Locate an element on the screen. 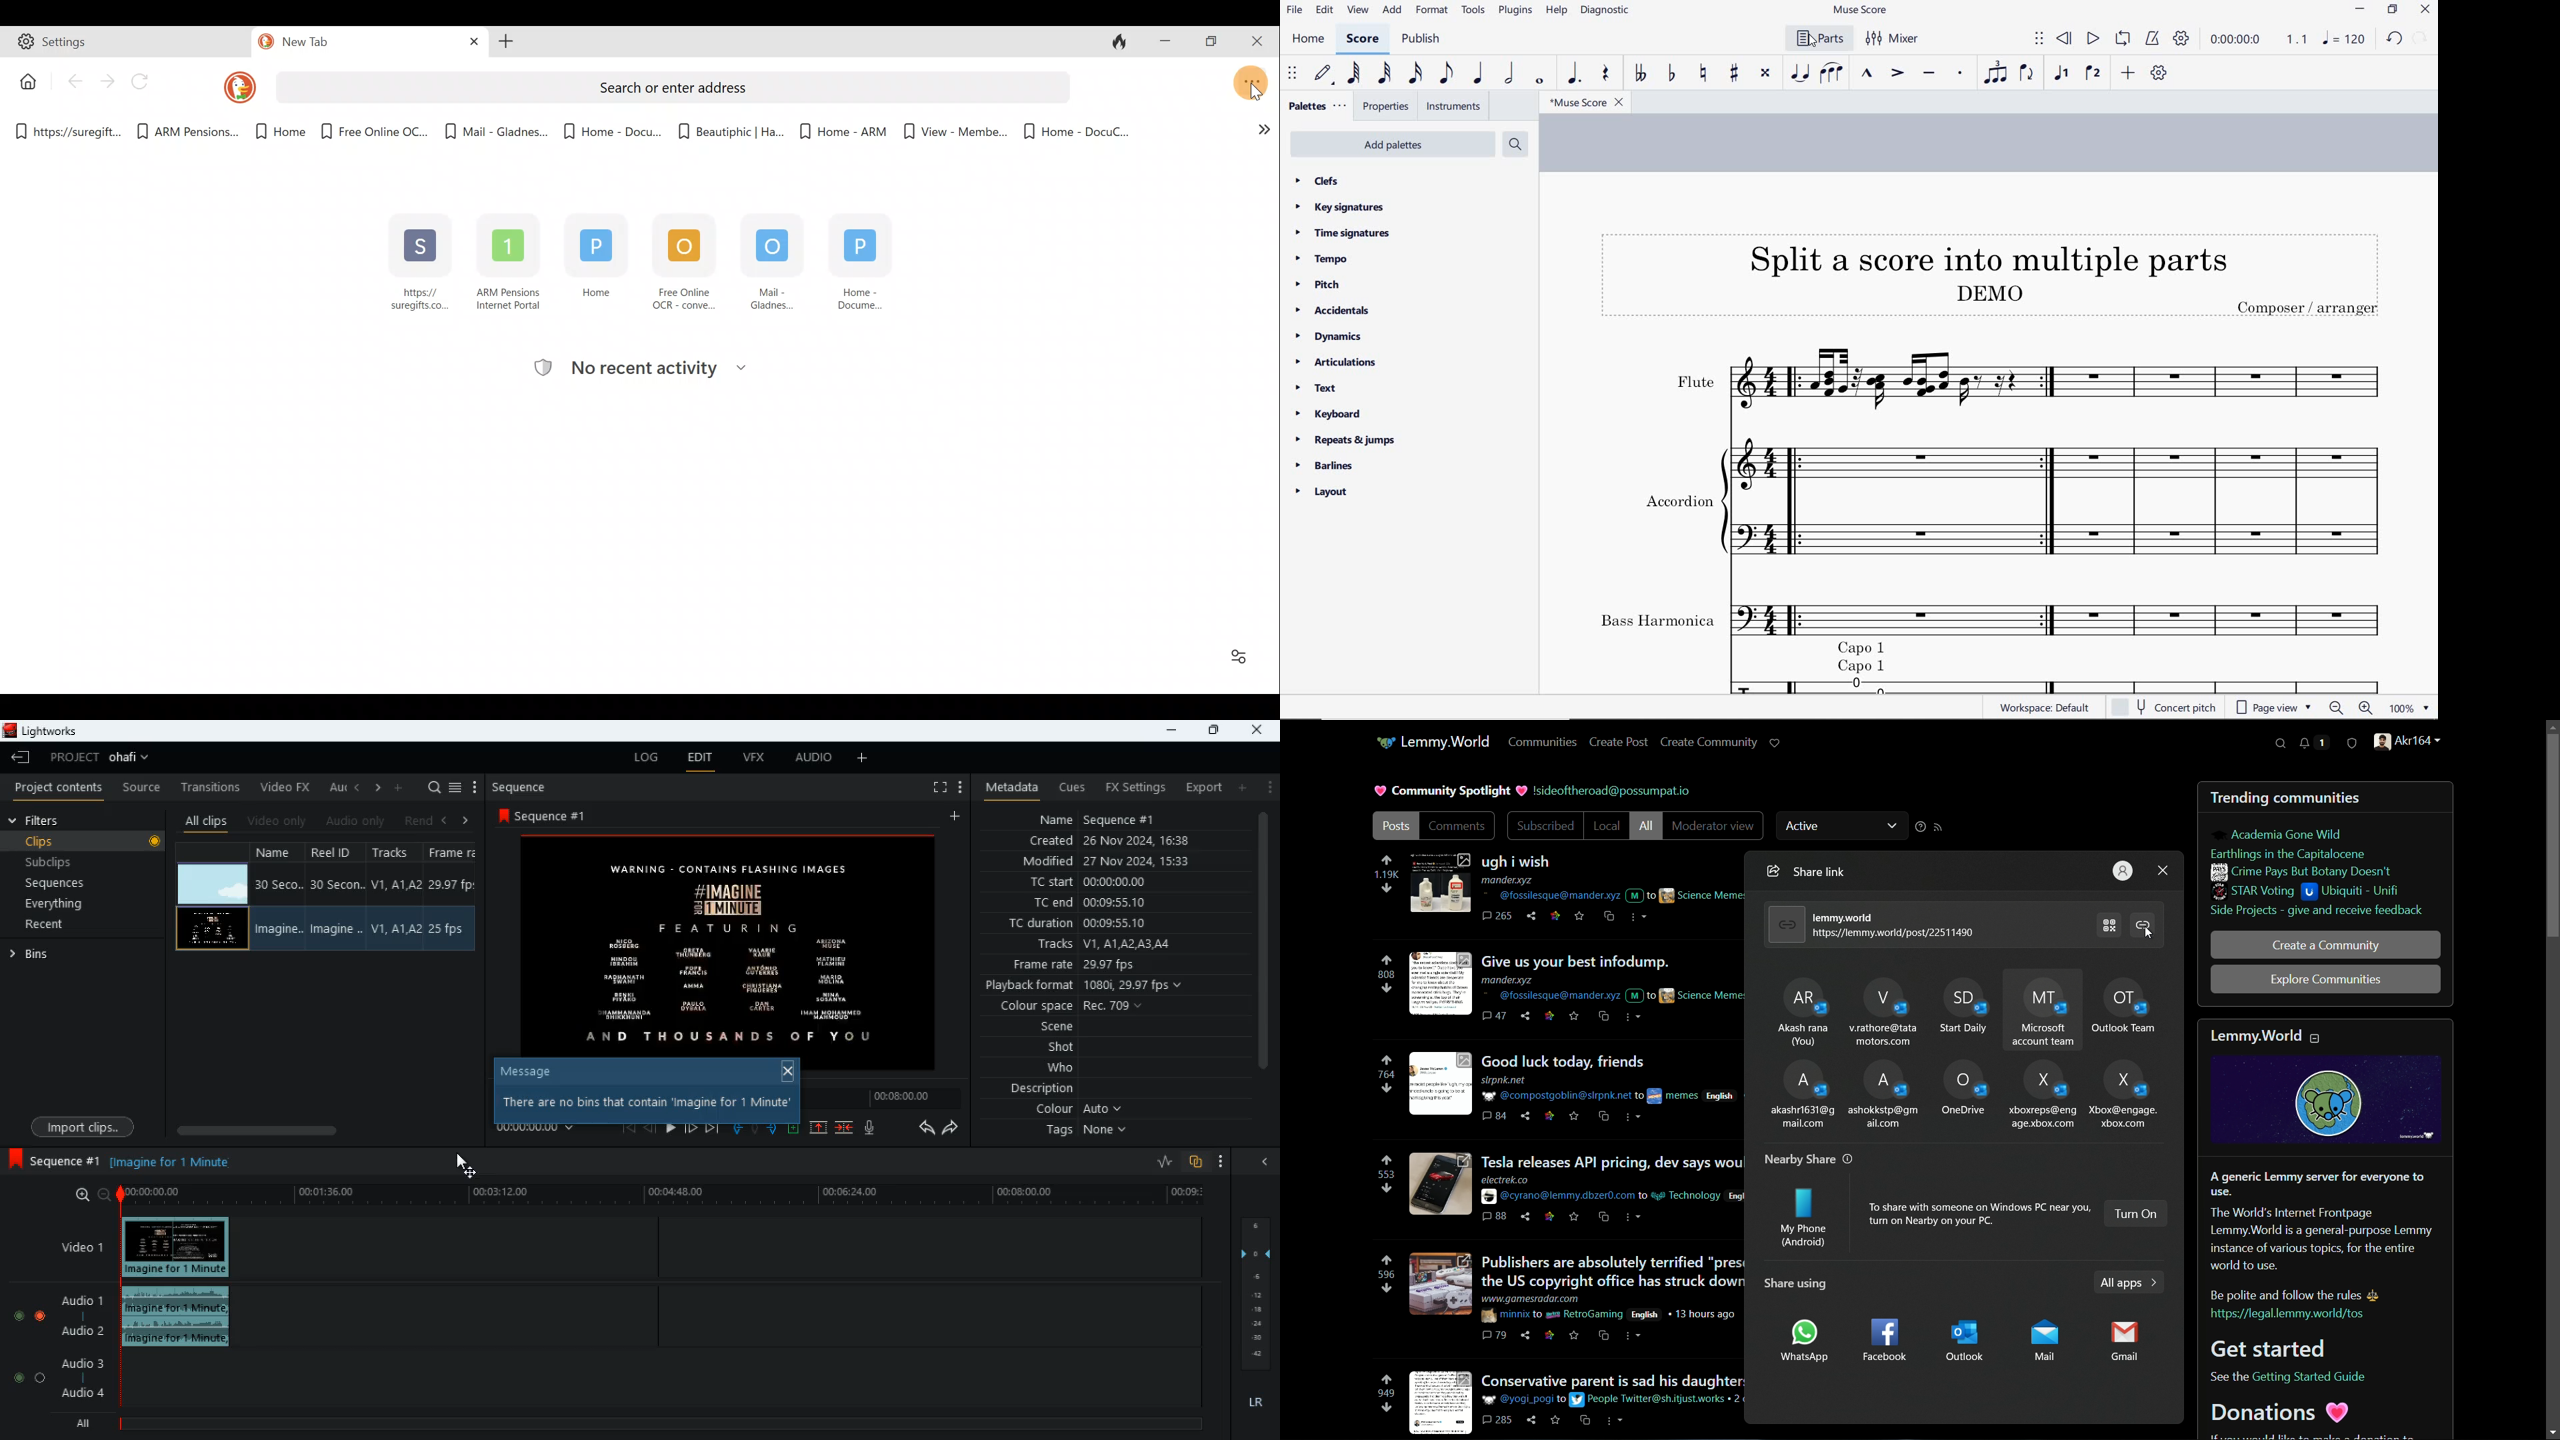 The height and width of the screenshot is (1456, 2576).  2 is located at coordinates (1738, 1402).